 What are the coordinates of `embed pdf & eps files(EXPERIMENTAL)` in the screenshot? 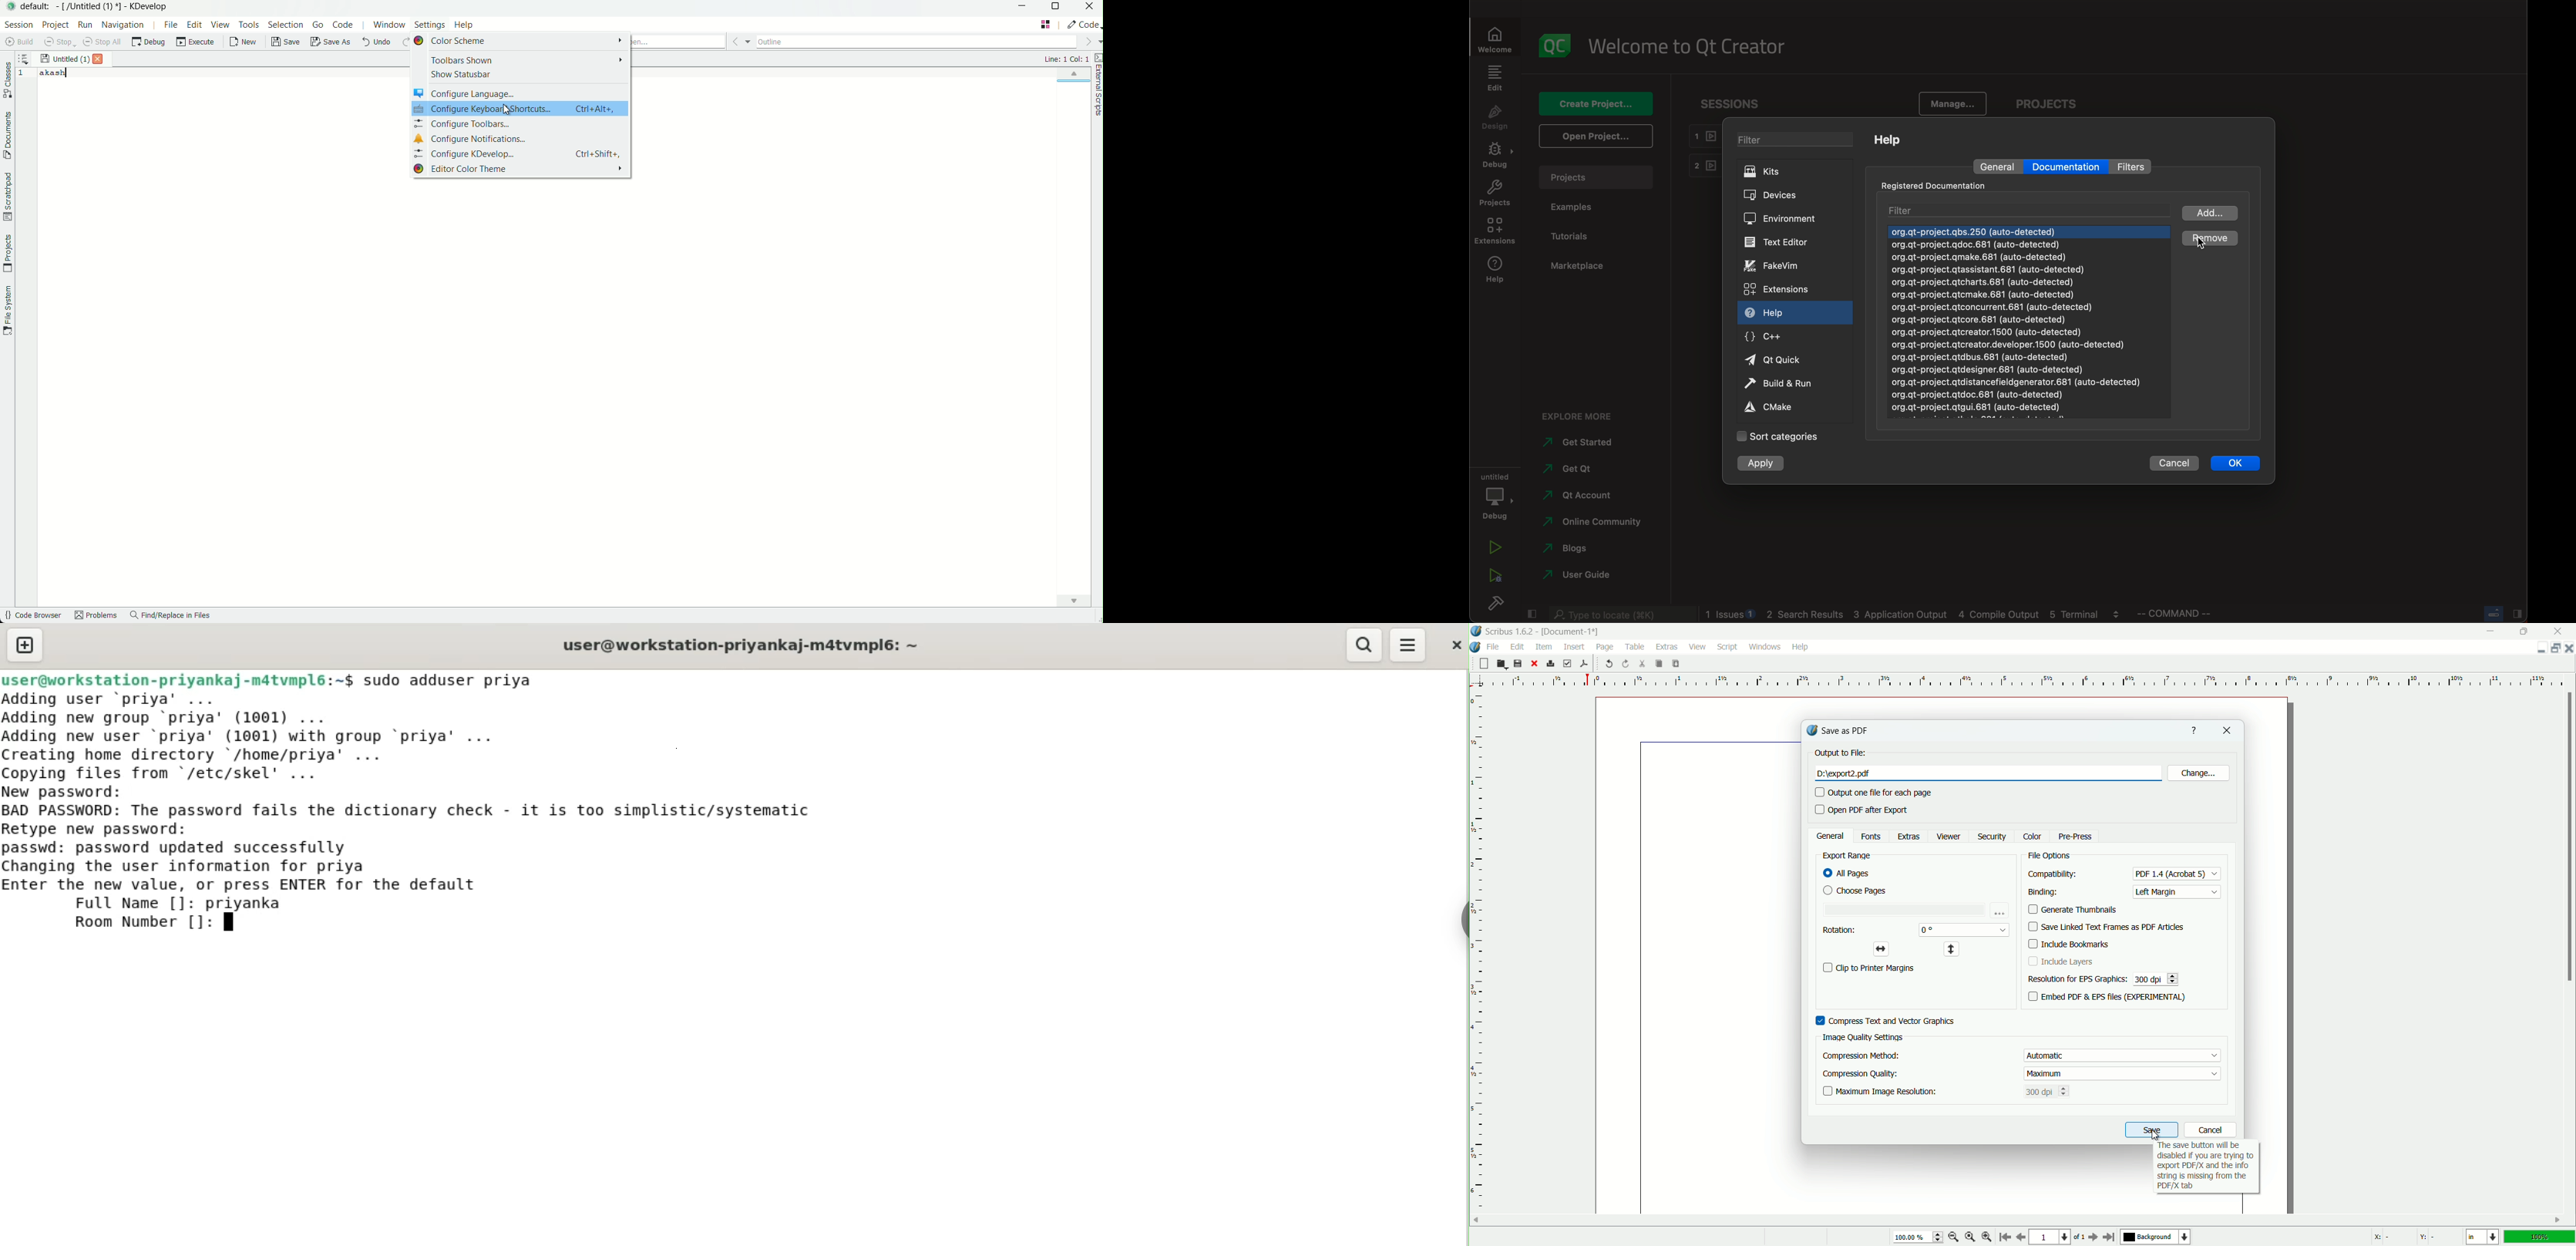 It's located at (2108, 997).